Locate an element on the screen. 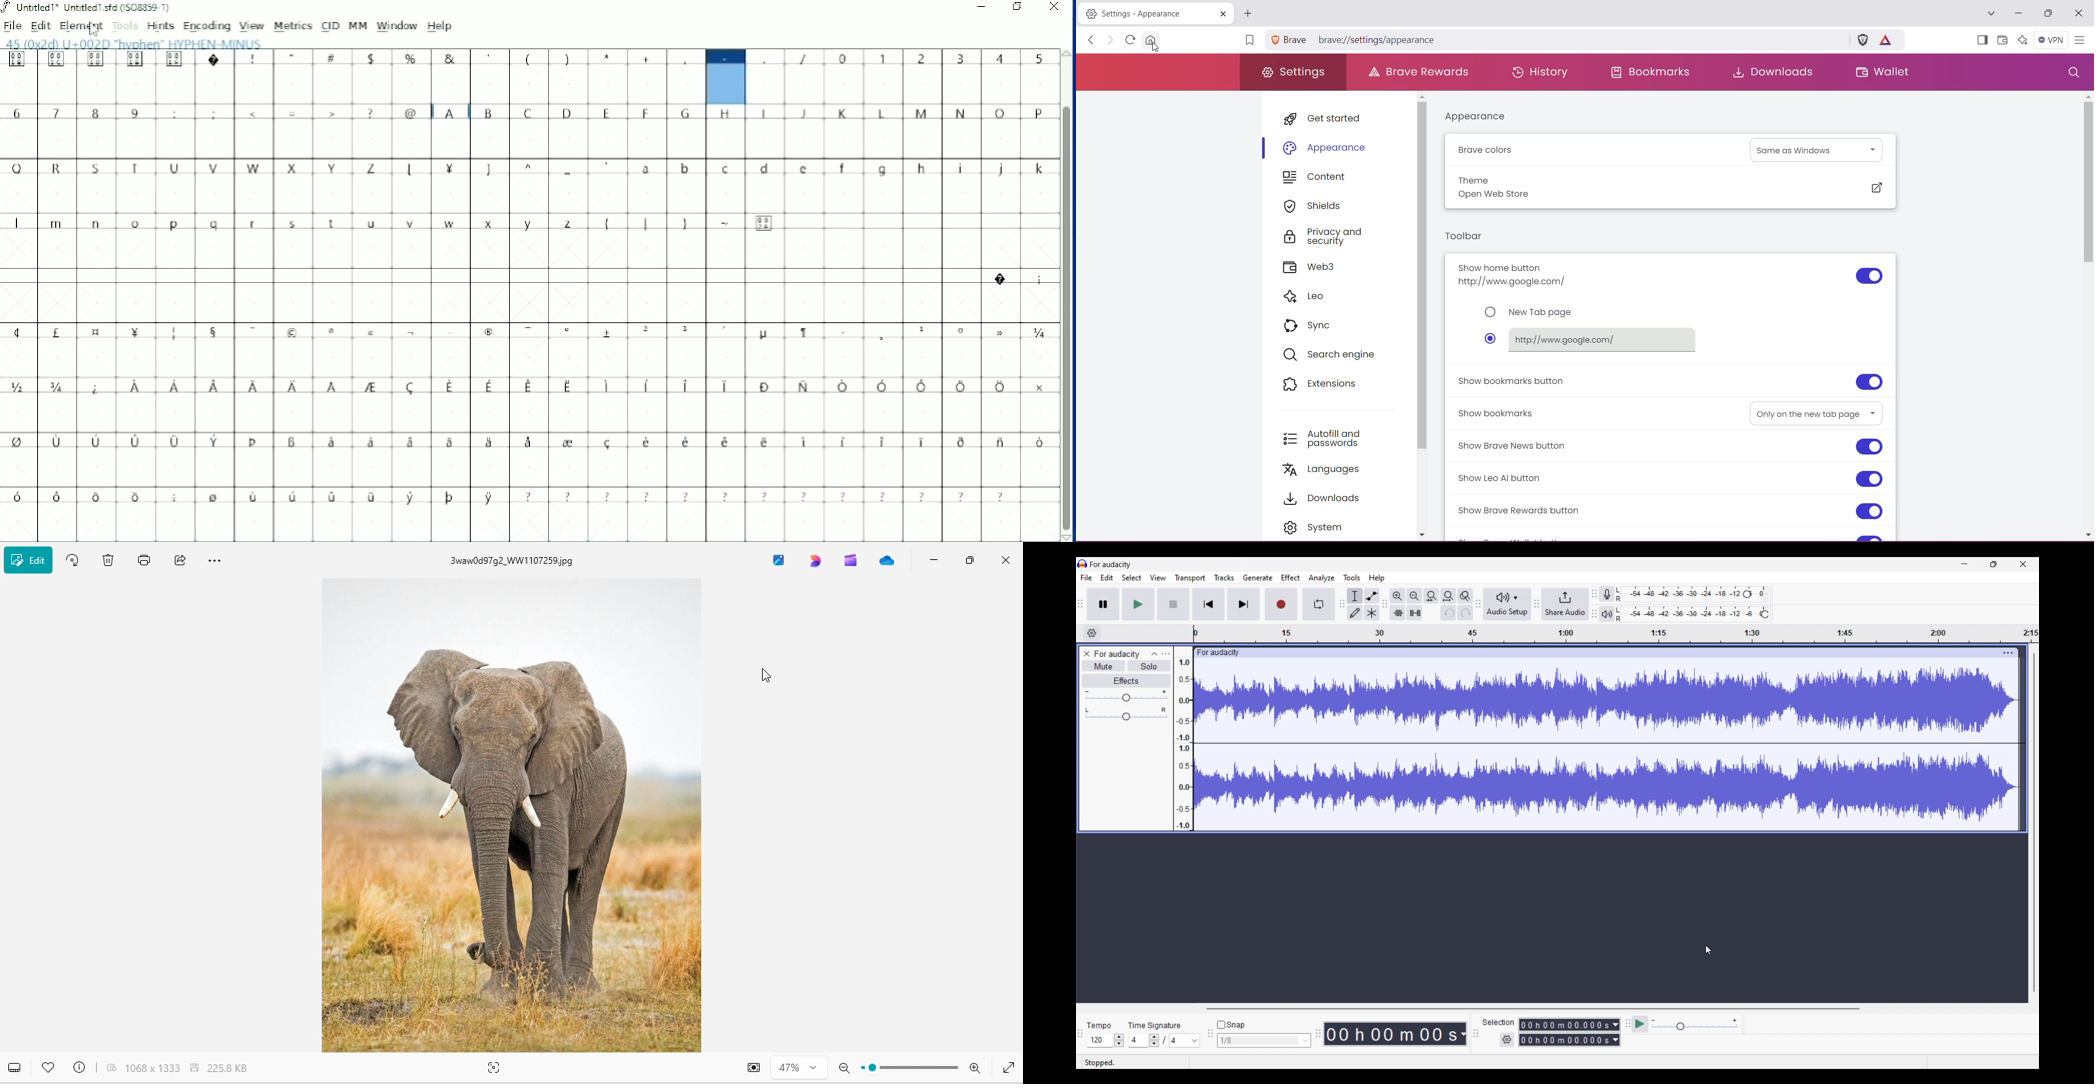  delete is located at coordinates (109, 562).